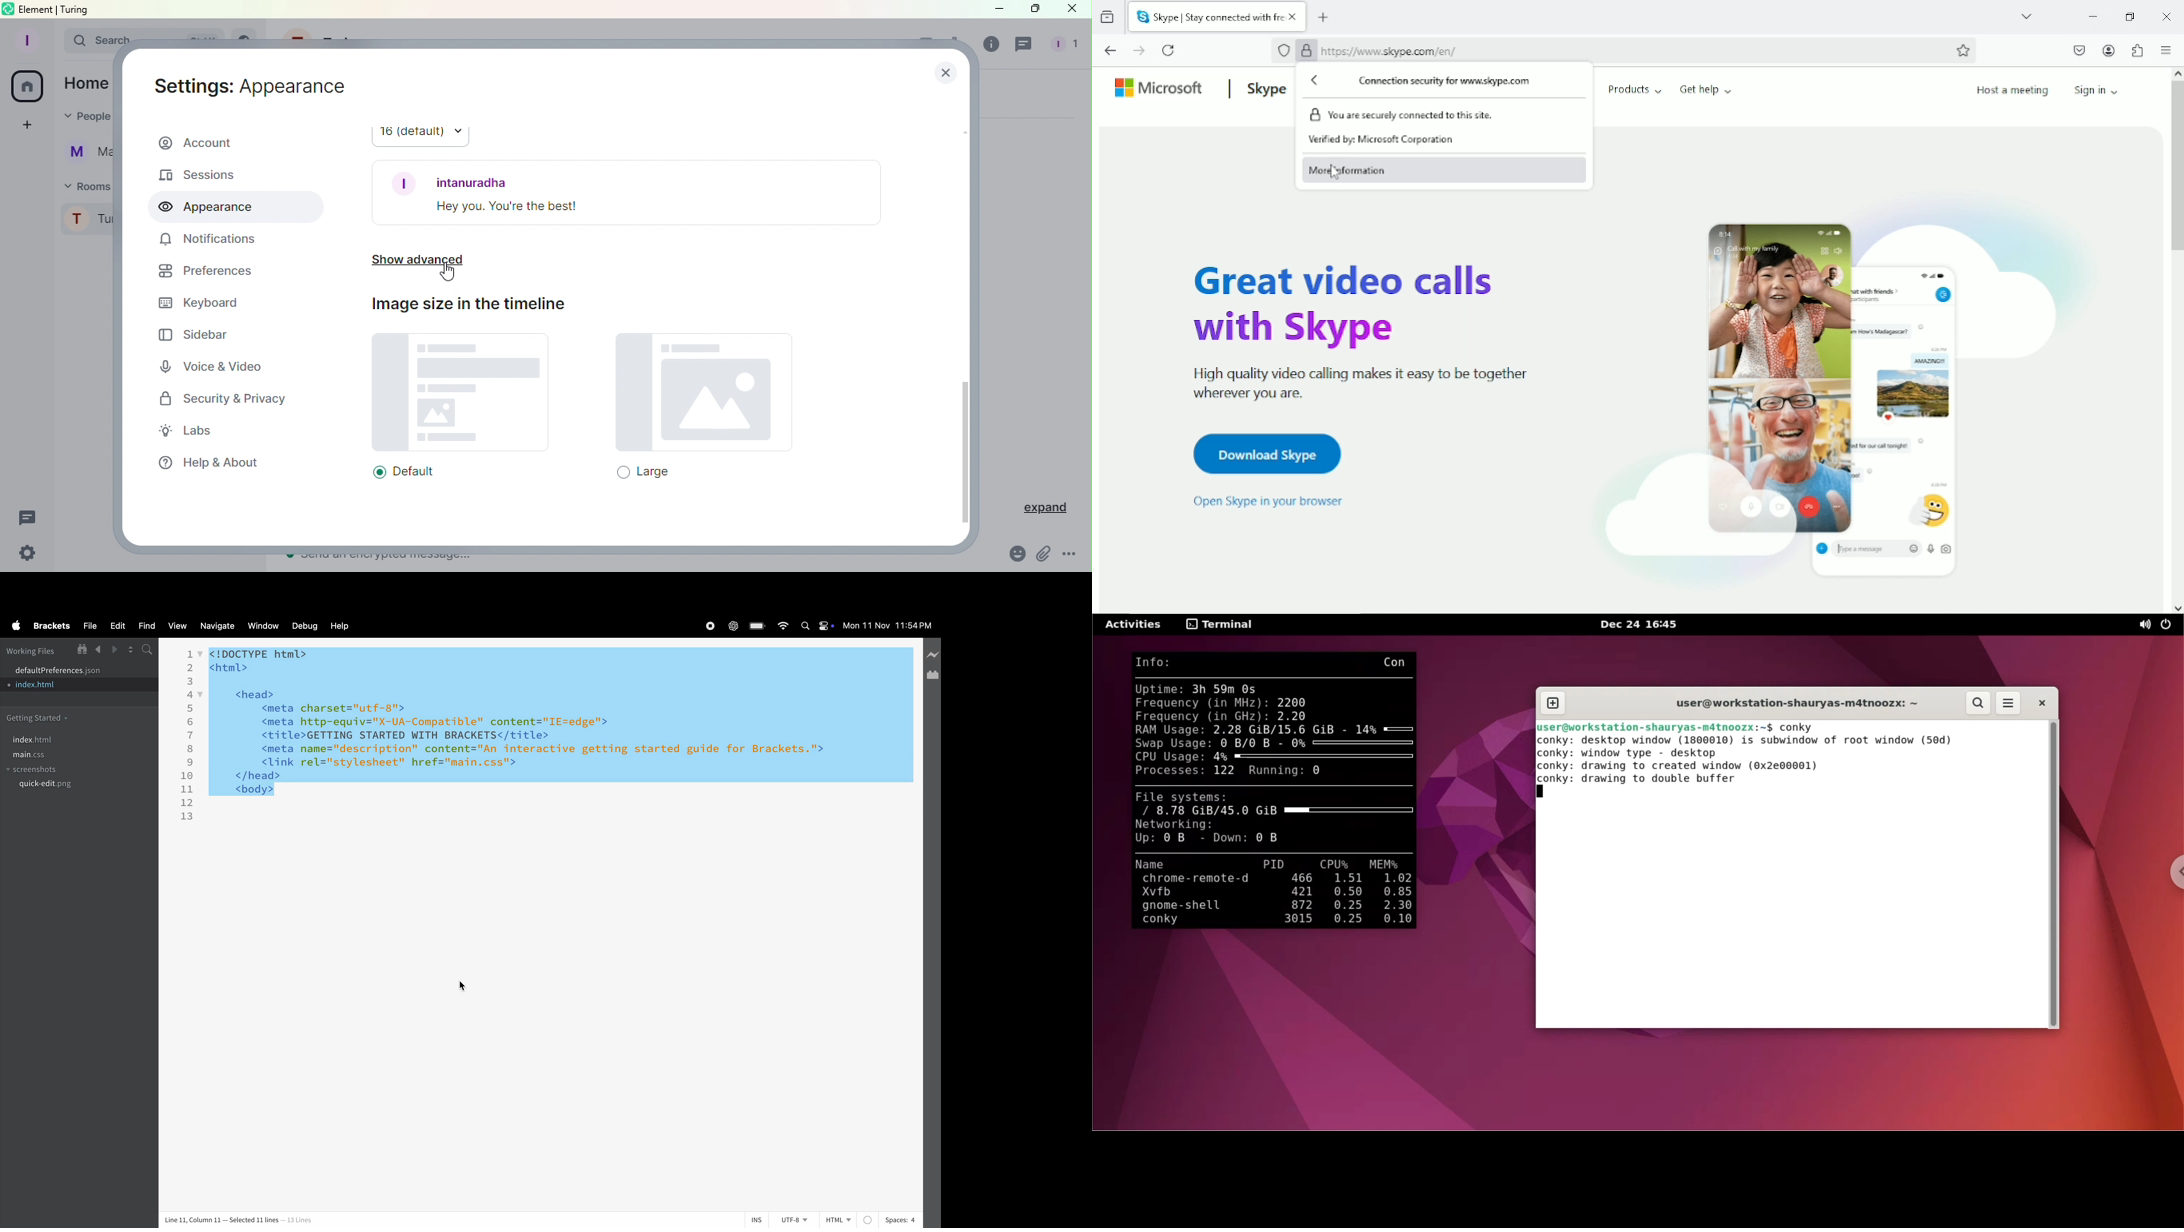 The width and height of the screenshot is (2184, 1232). What do you see at coordinates (797, 1220) in the screenshot?
I see `utf -8` at bounding box center [797, 1220].